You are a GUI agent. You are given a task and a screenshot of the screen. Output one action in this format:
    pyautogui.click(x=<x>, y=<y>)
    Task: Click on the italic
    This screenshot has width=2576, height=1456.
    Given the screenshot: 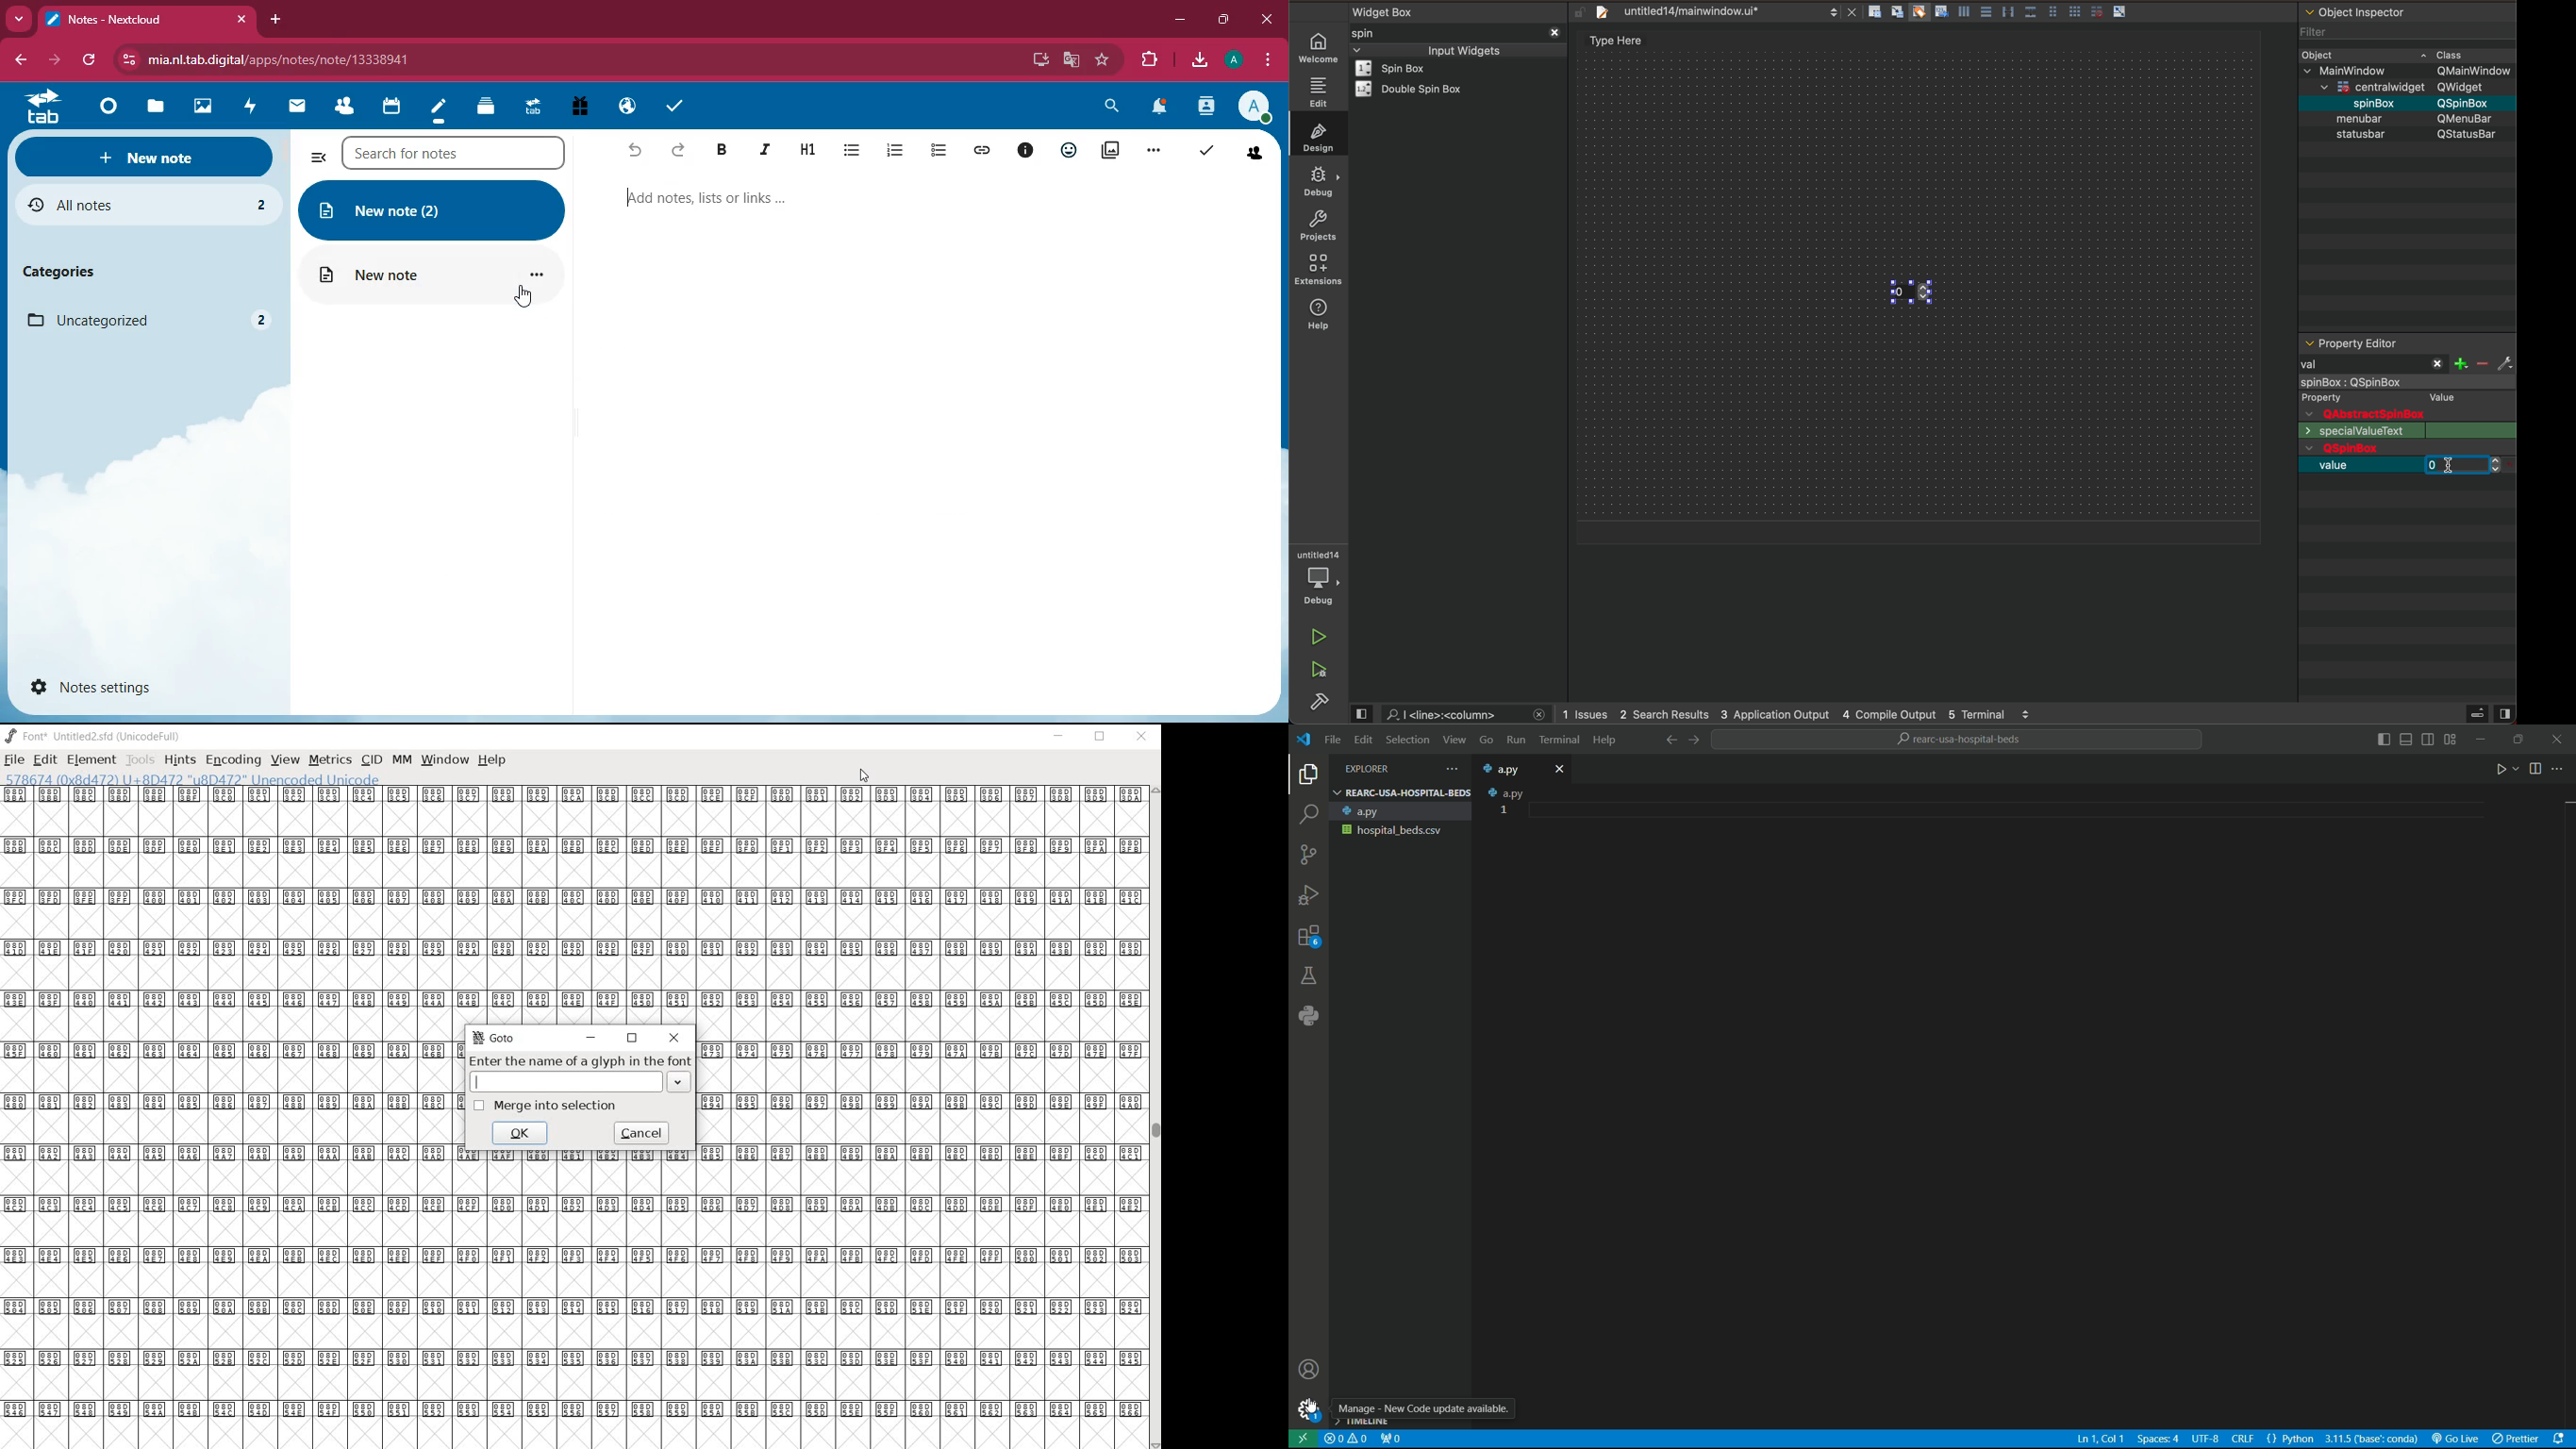 What is the action you would take?
    pyautogui.click(x=768, y=150)
    